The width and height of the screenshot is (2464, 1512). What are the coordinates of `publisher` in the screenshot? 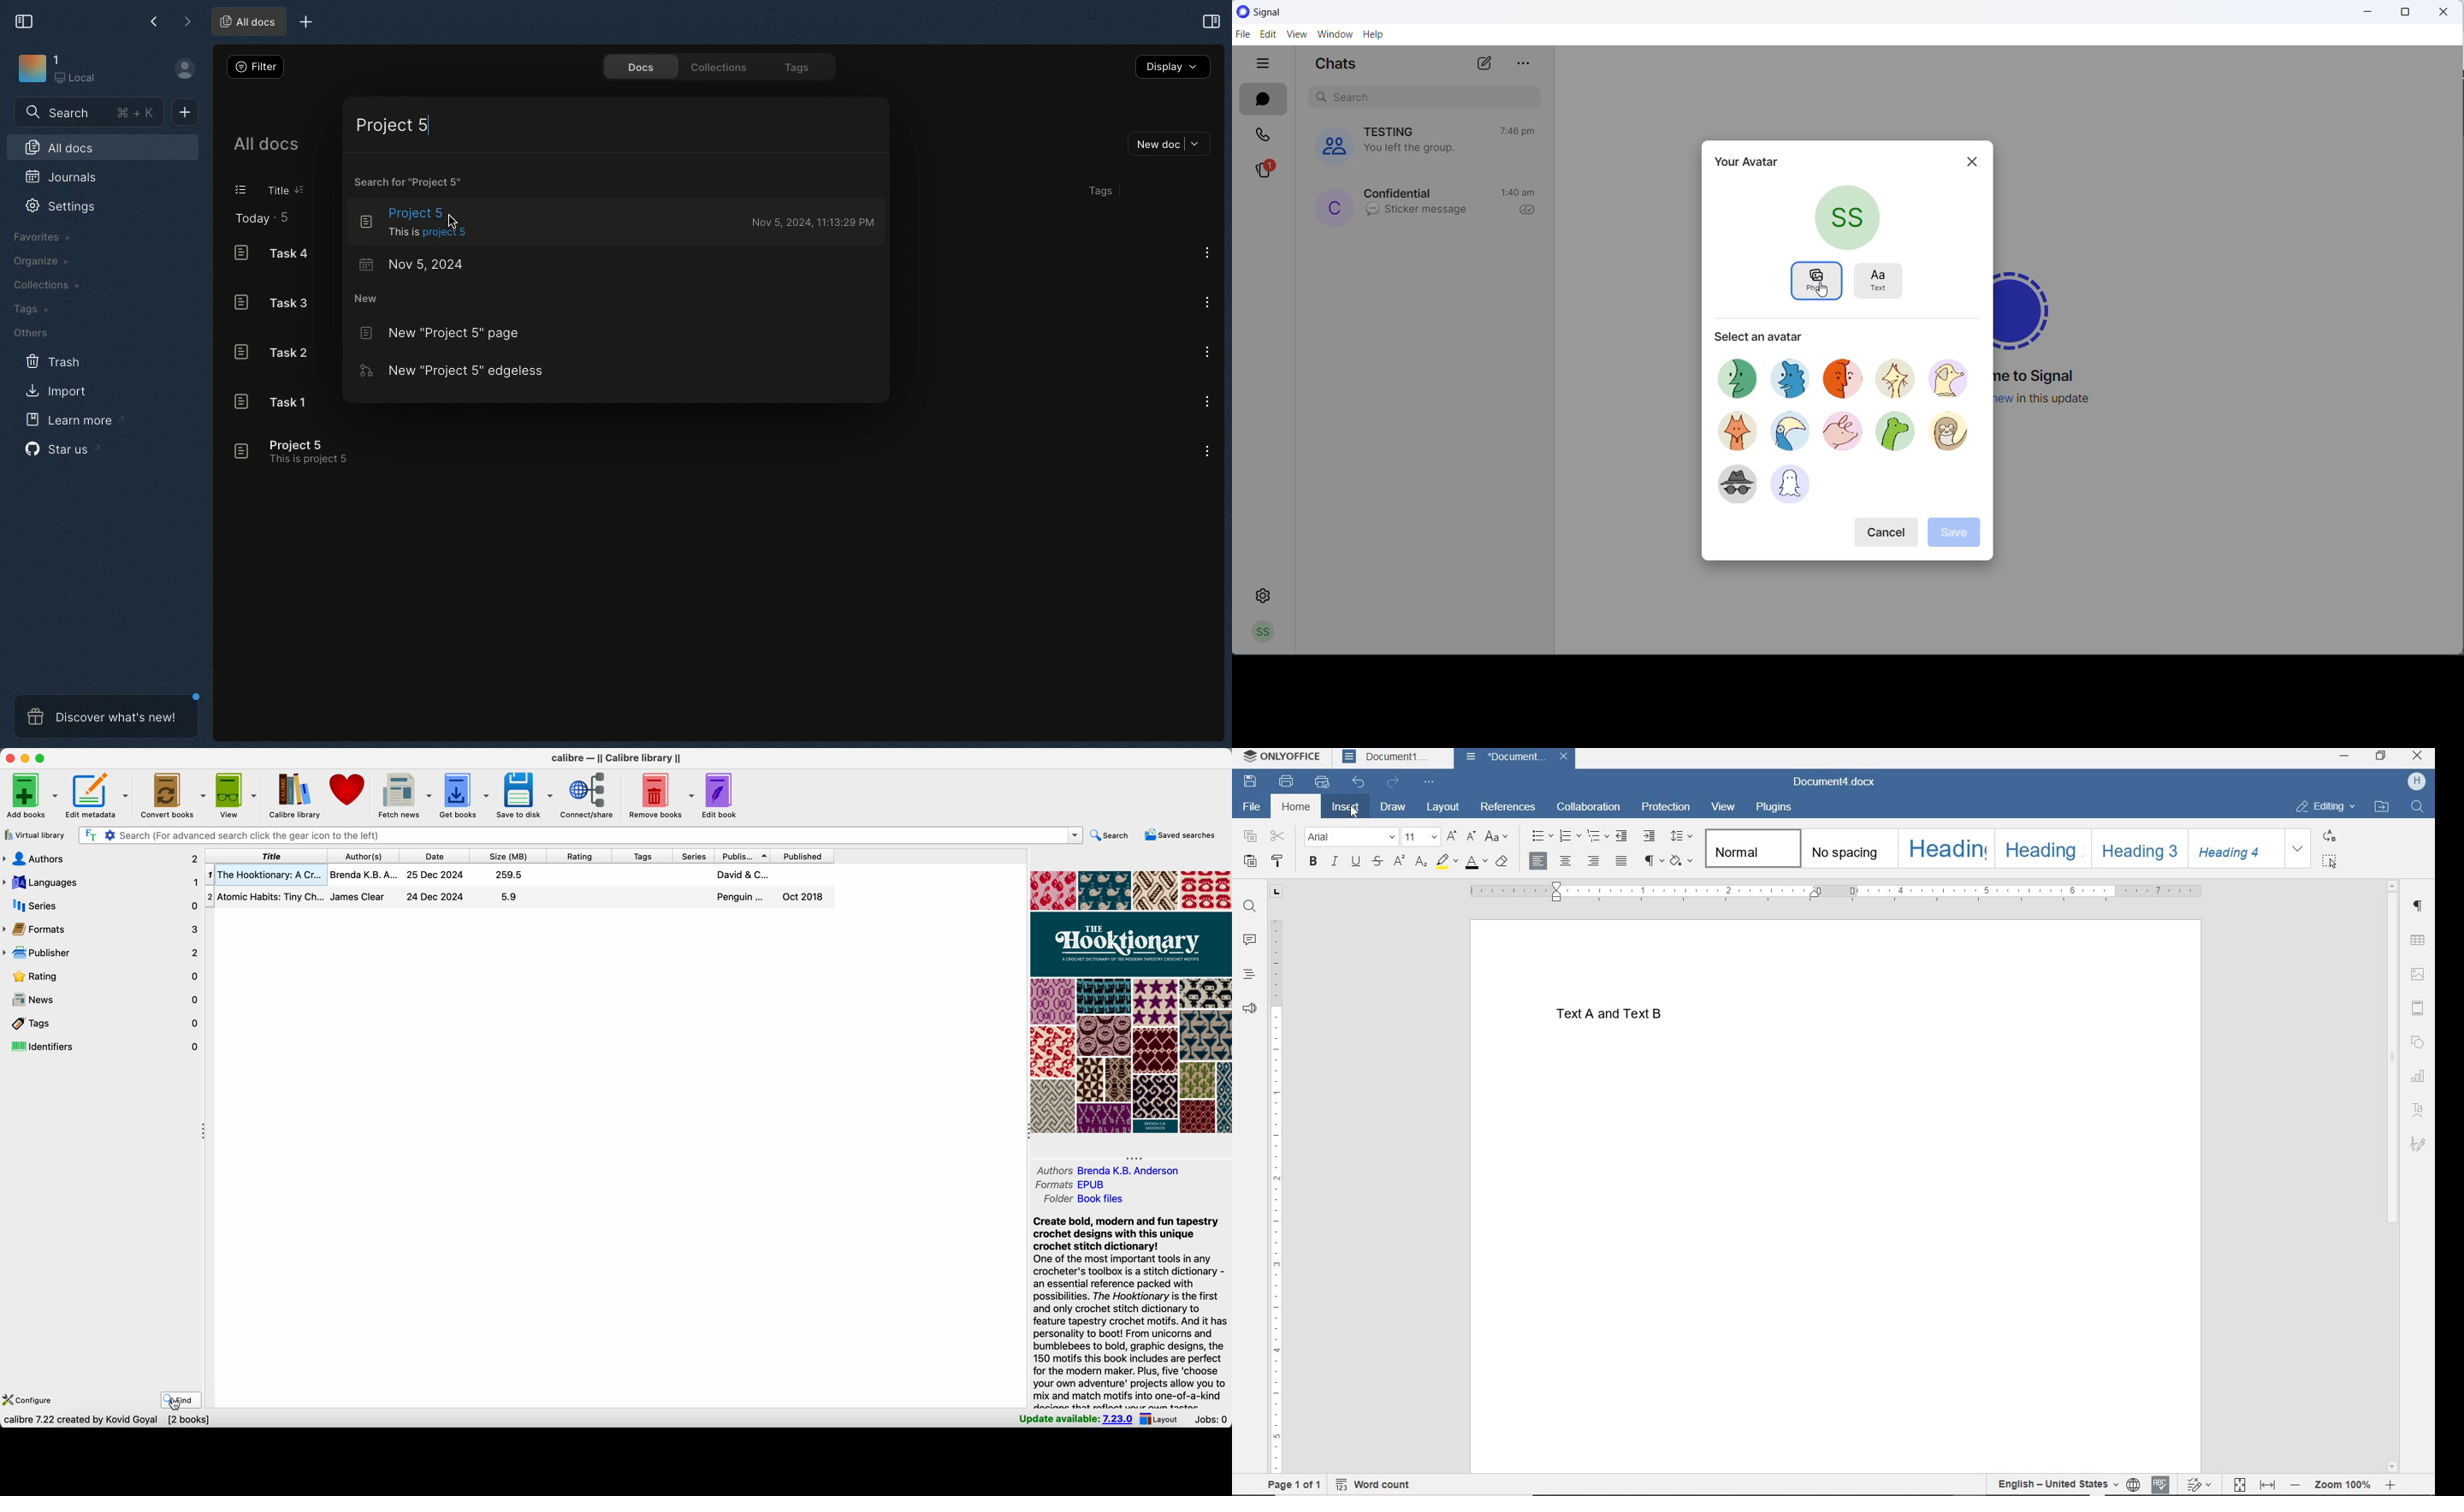 It's located at (102, 953).